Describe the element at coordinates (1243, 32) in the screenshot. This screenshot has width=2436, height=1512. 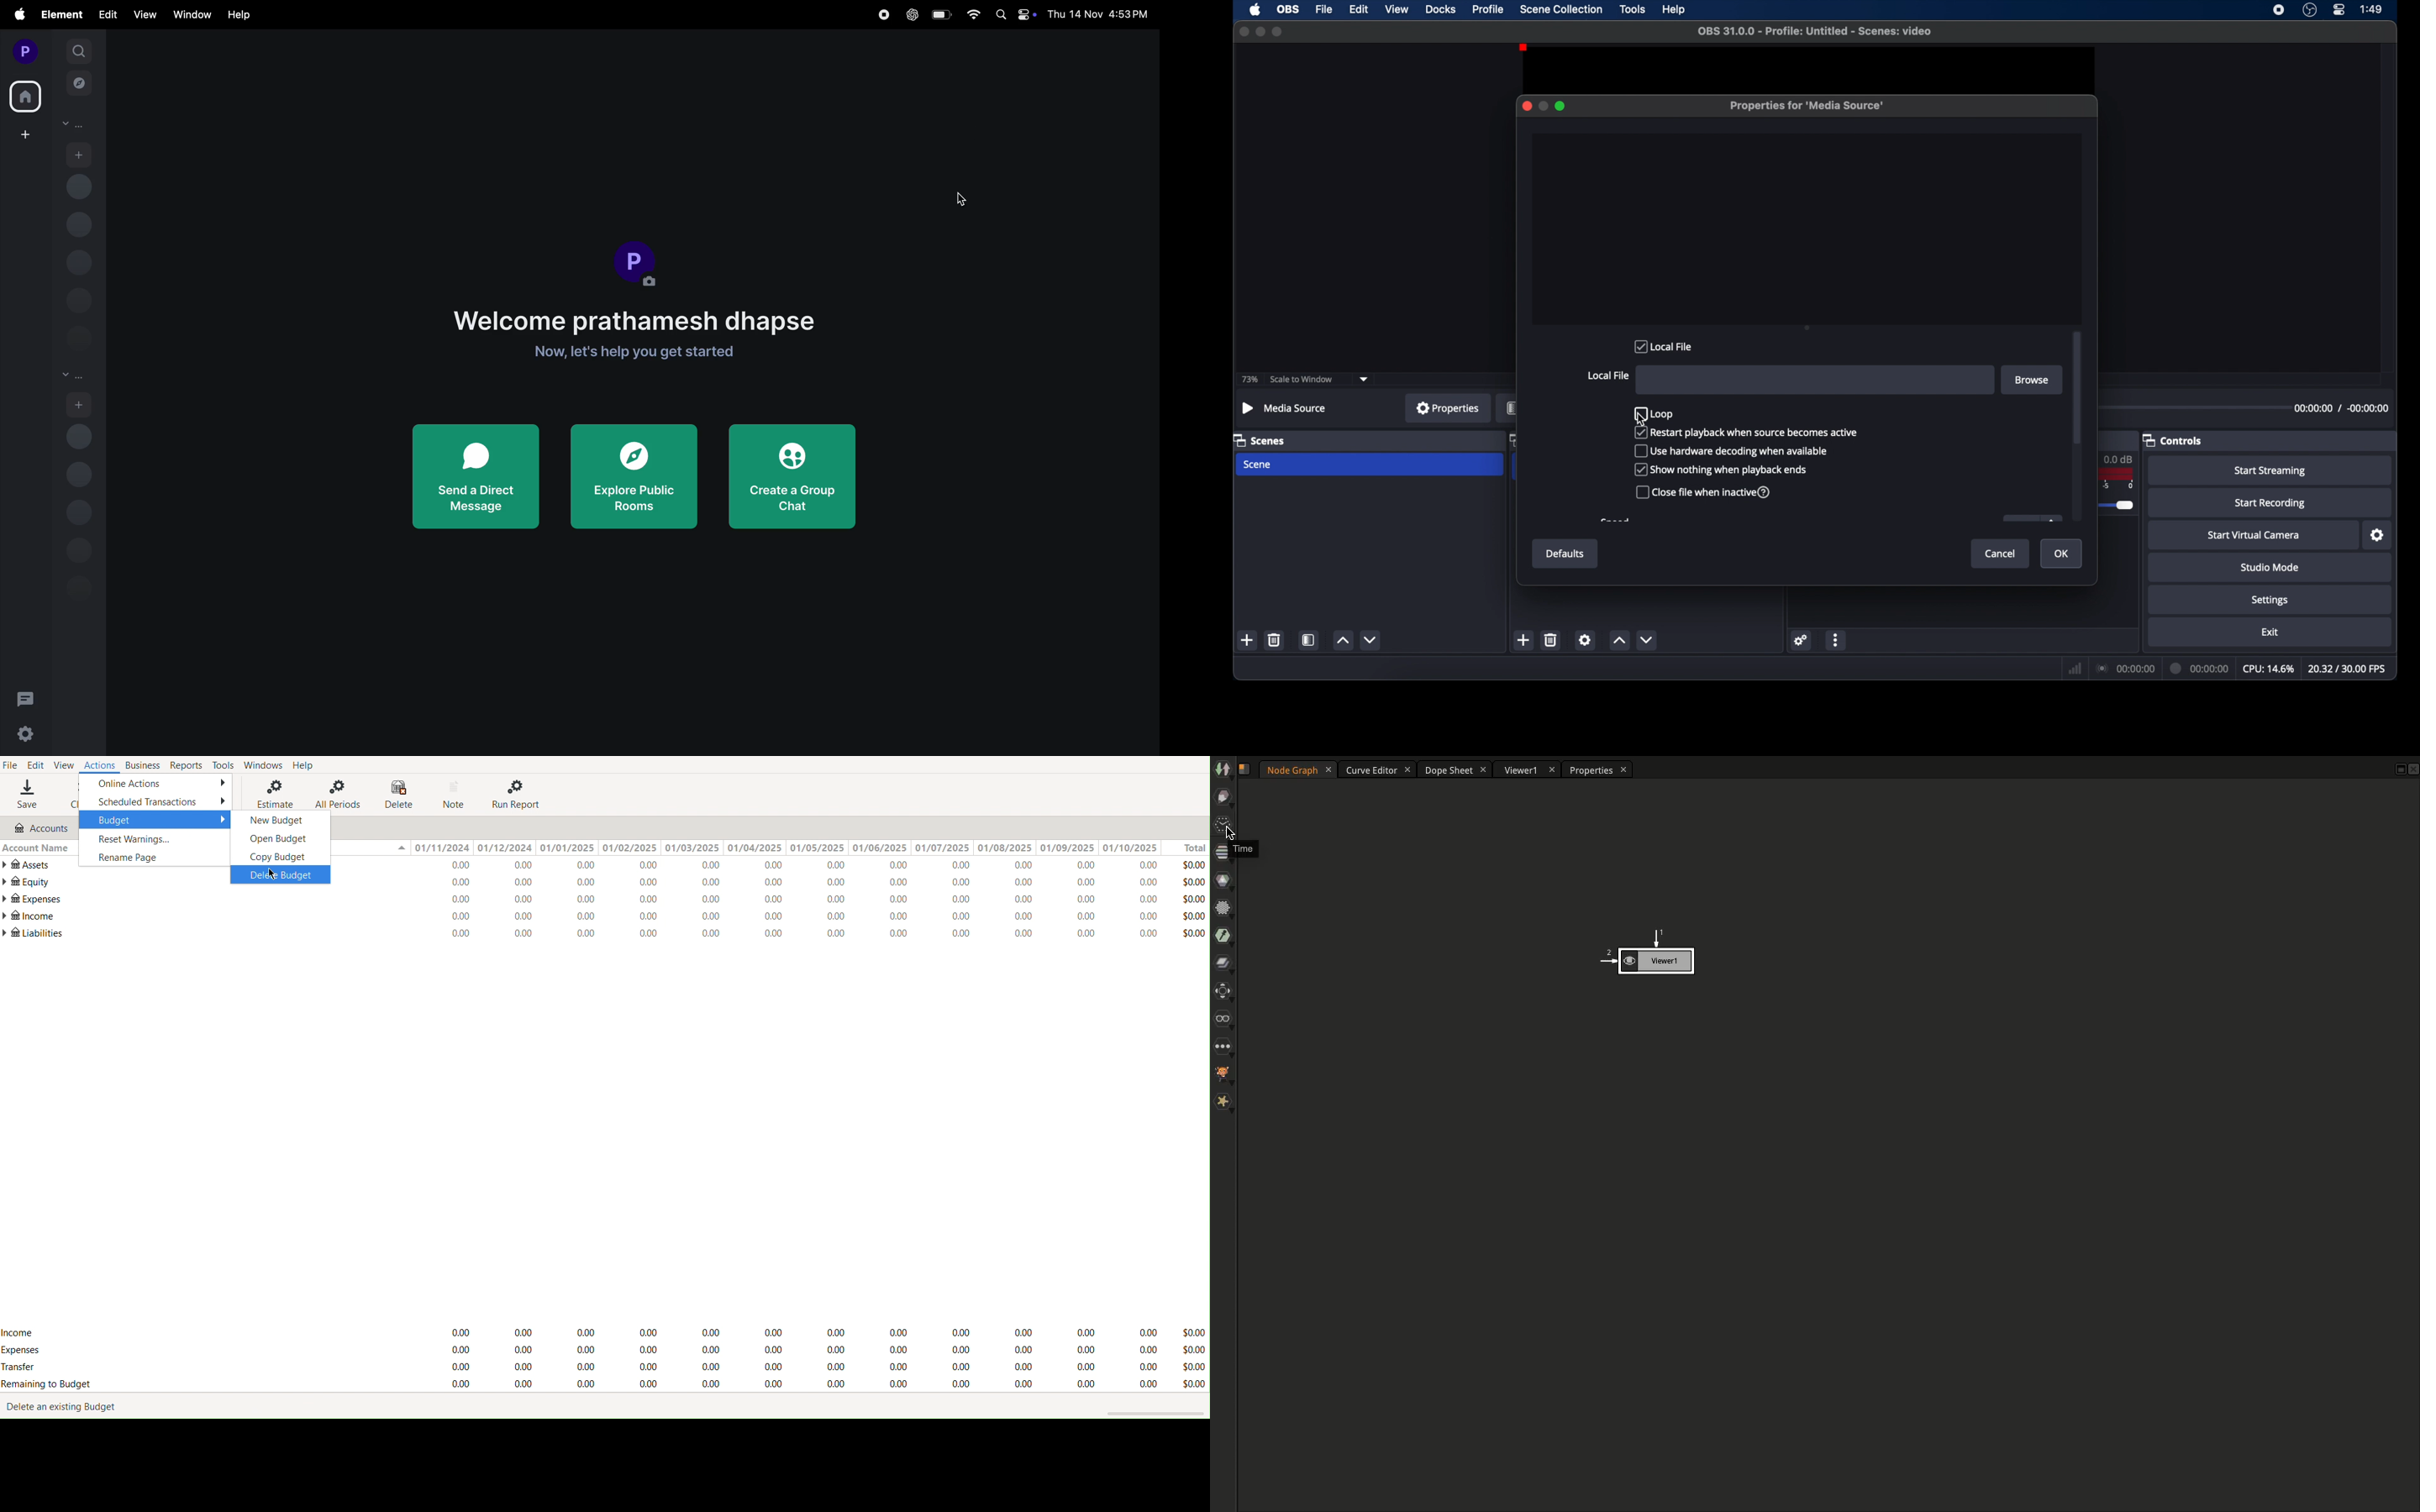
I see `close` at that location.